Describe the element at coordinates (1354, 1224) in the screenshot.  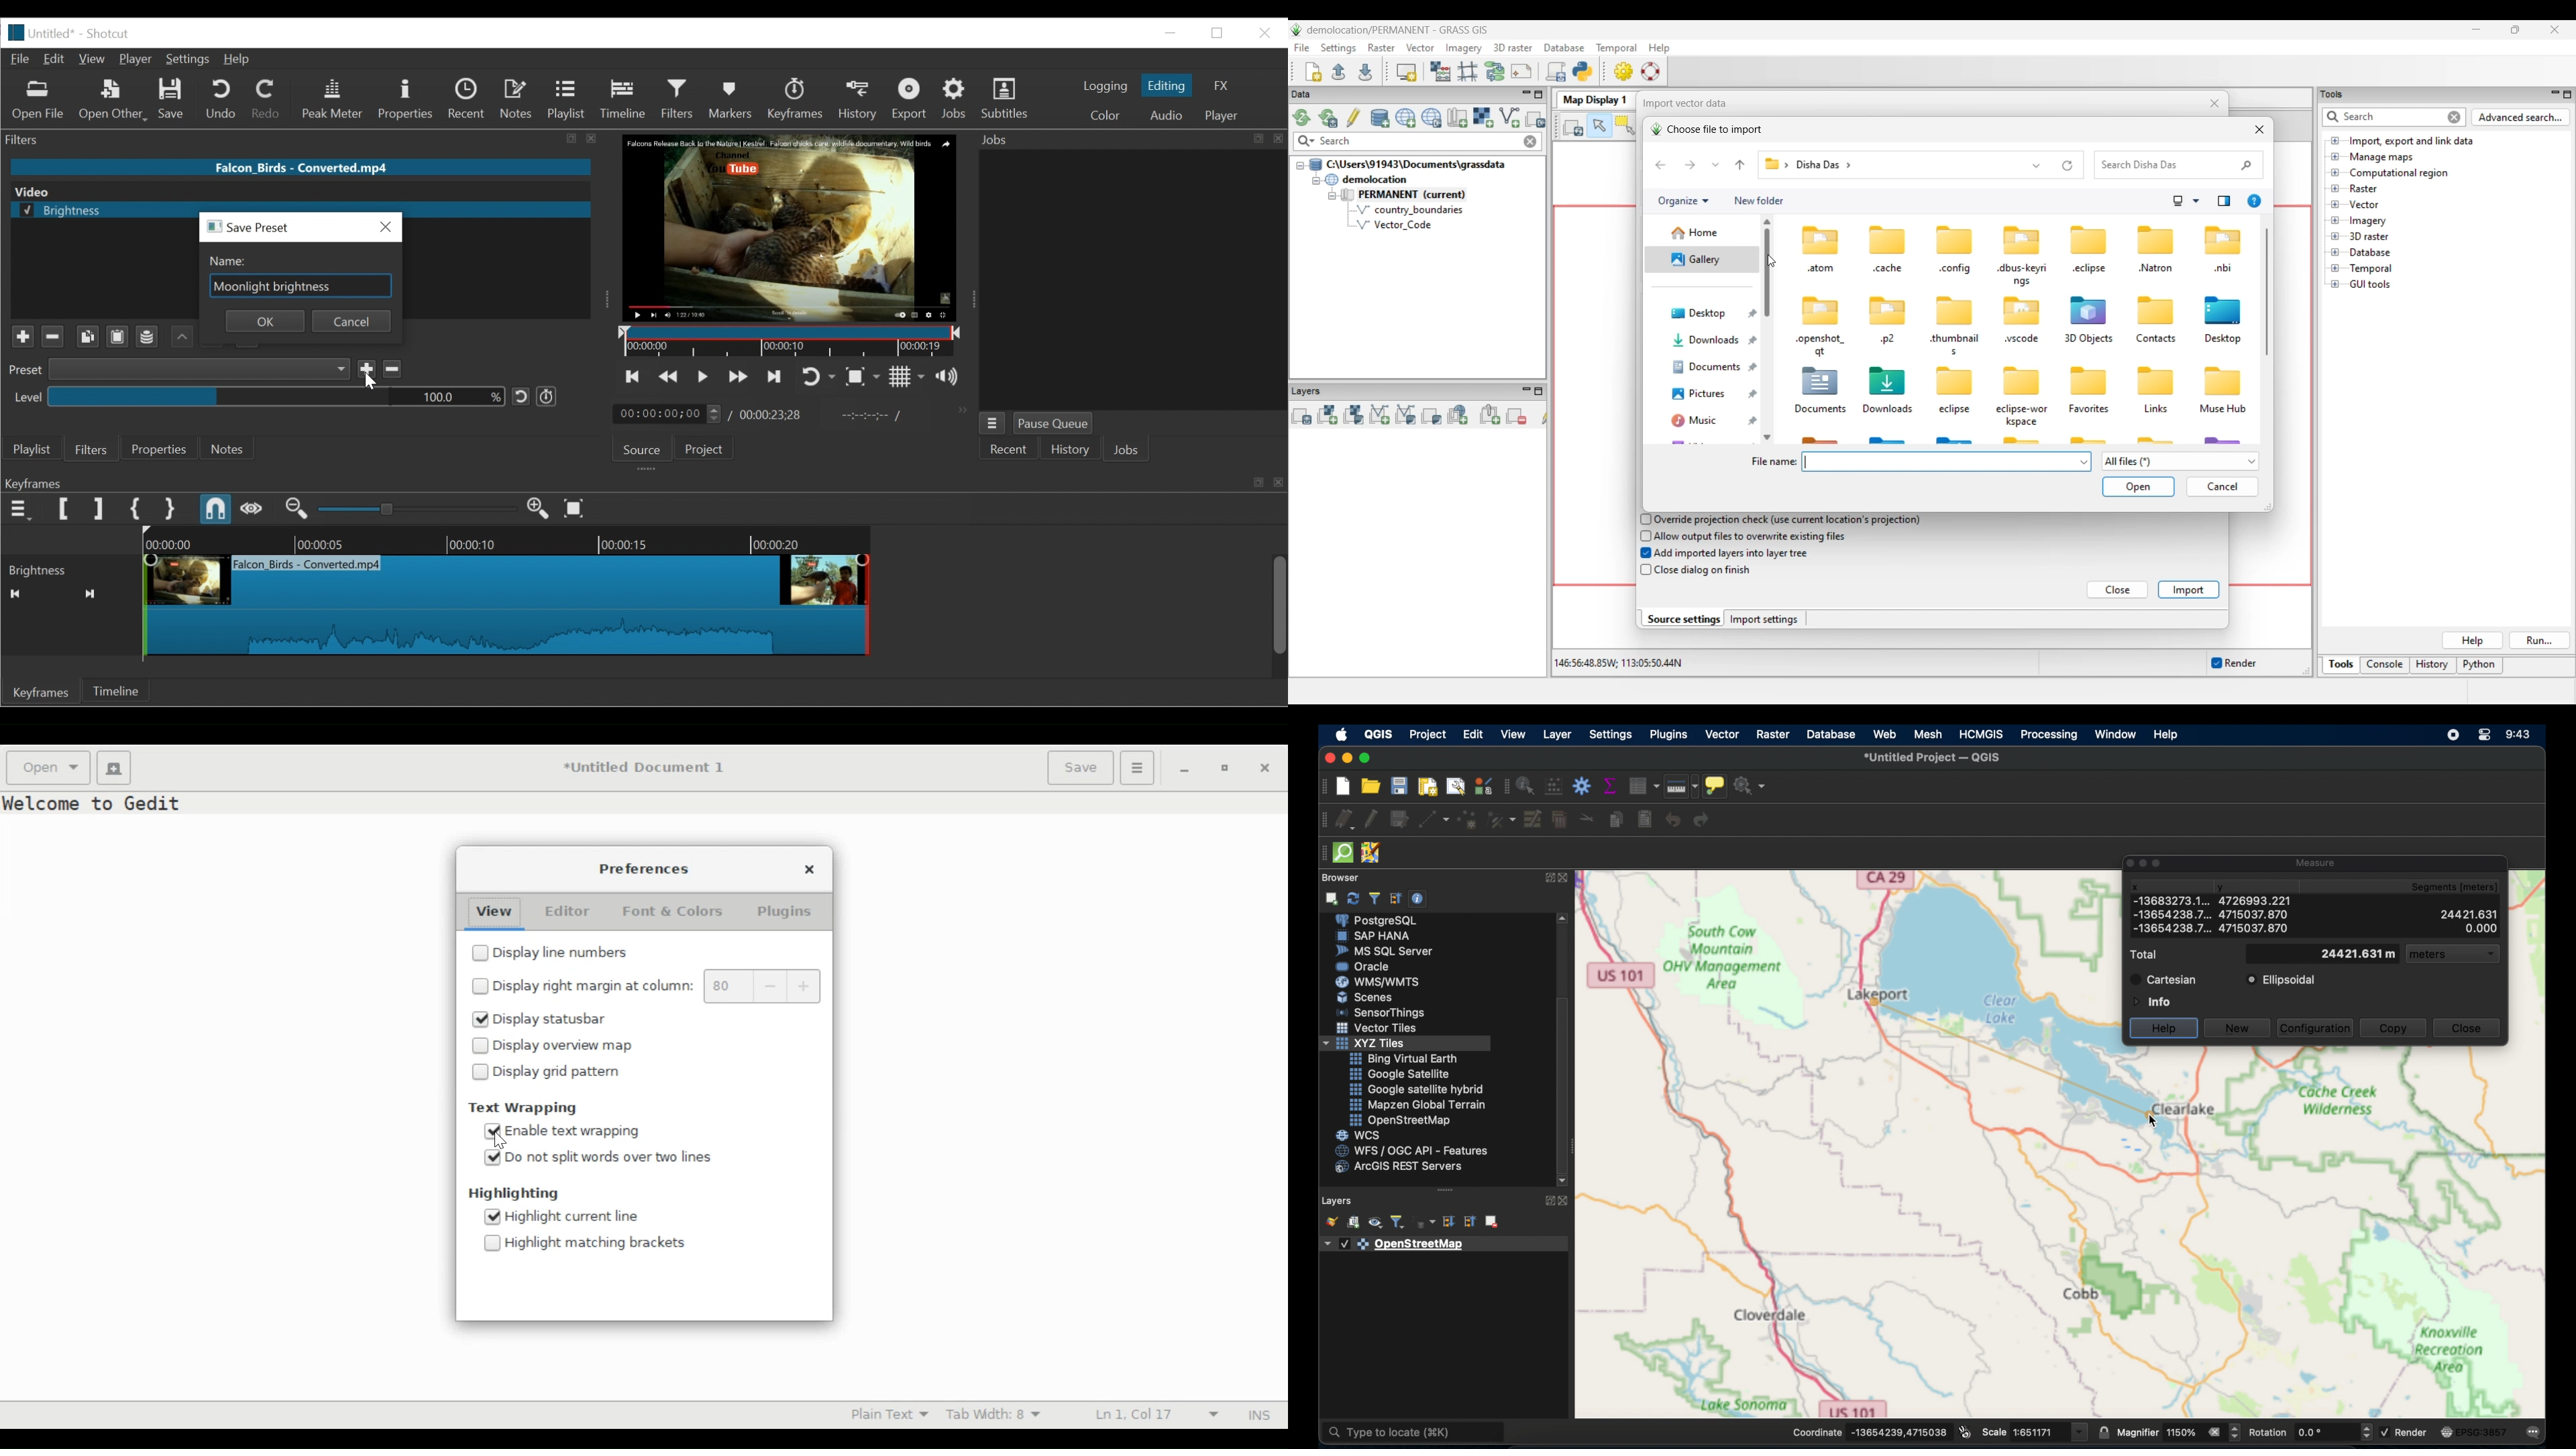
I see `add group` at that location.